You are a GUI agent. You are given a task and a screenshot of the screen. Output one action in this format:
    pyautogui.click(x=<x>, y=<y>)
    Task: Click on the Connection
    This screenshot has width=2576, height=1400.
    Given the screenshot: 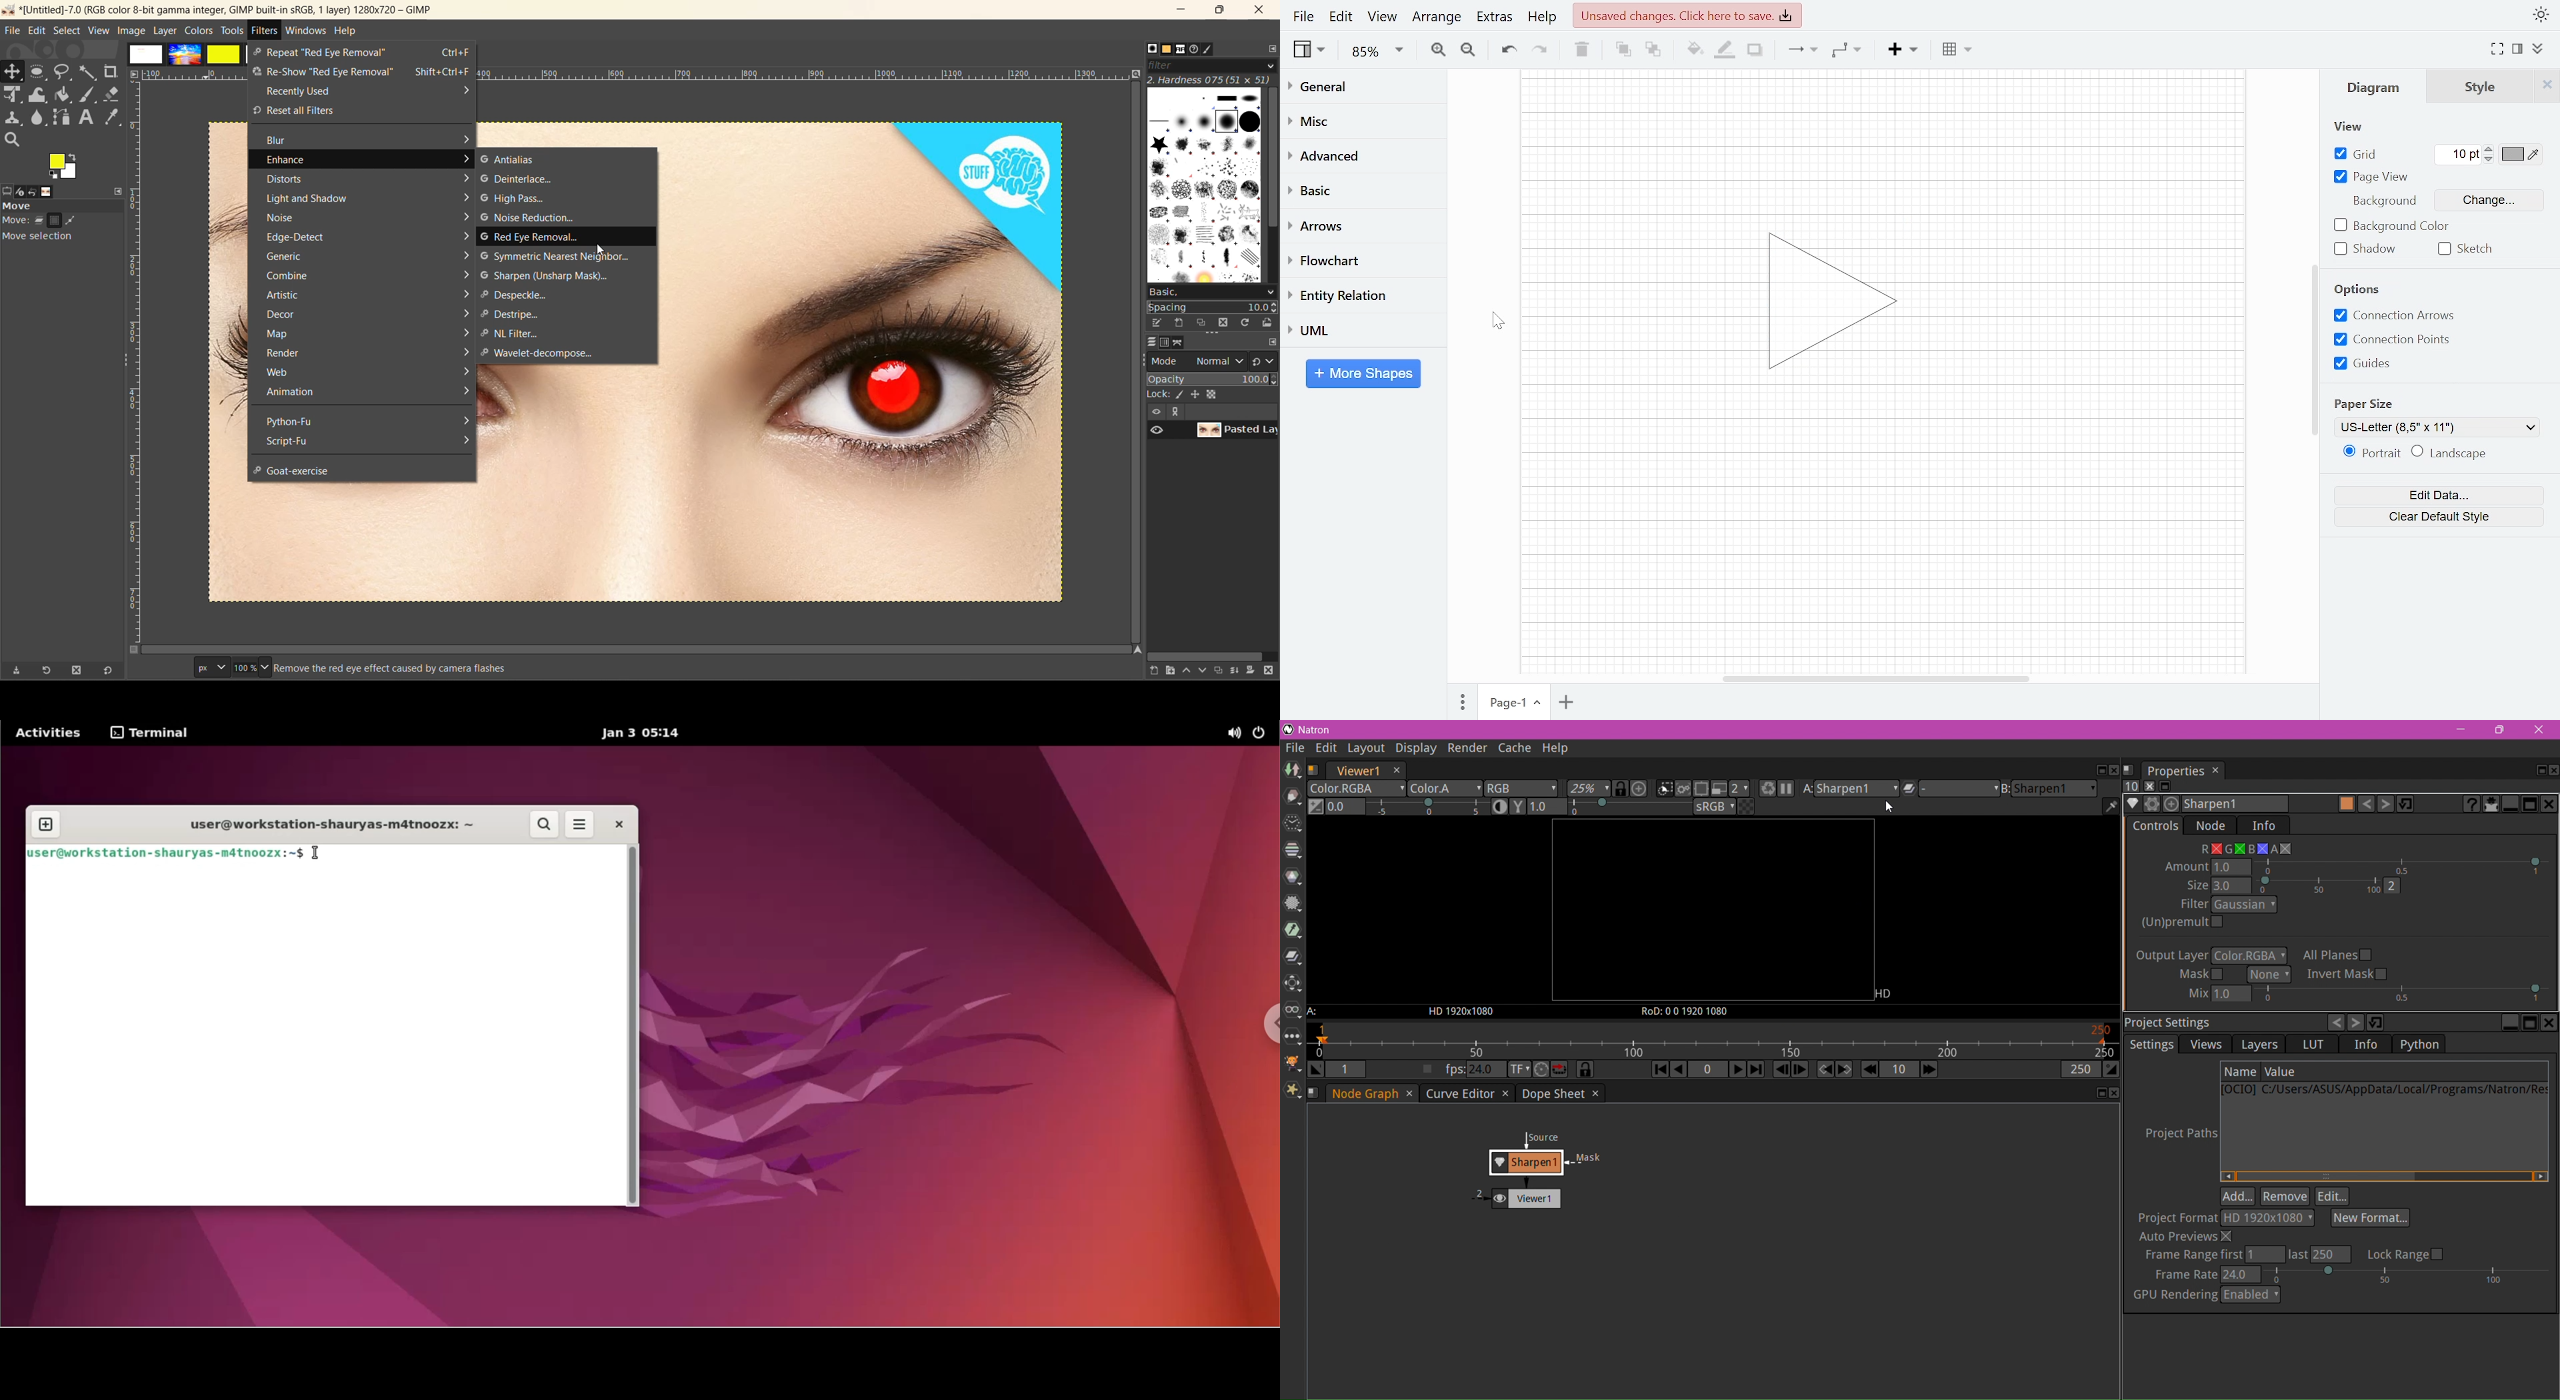 What is the action you would take?
    pyautogui.click(x=1802, y=49)
    